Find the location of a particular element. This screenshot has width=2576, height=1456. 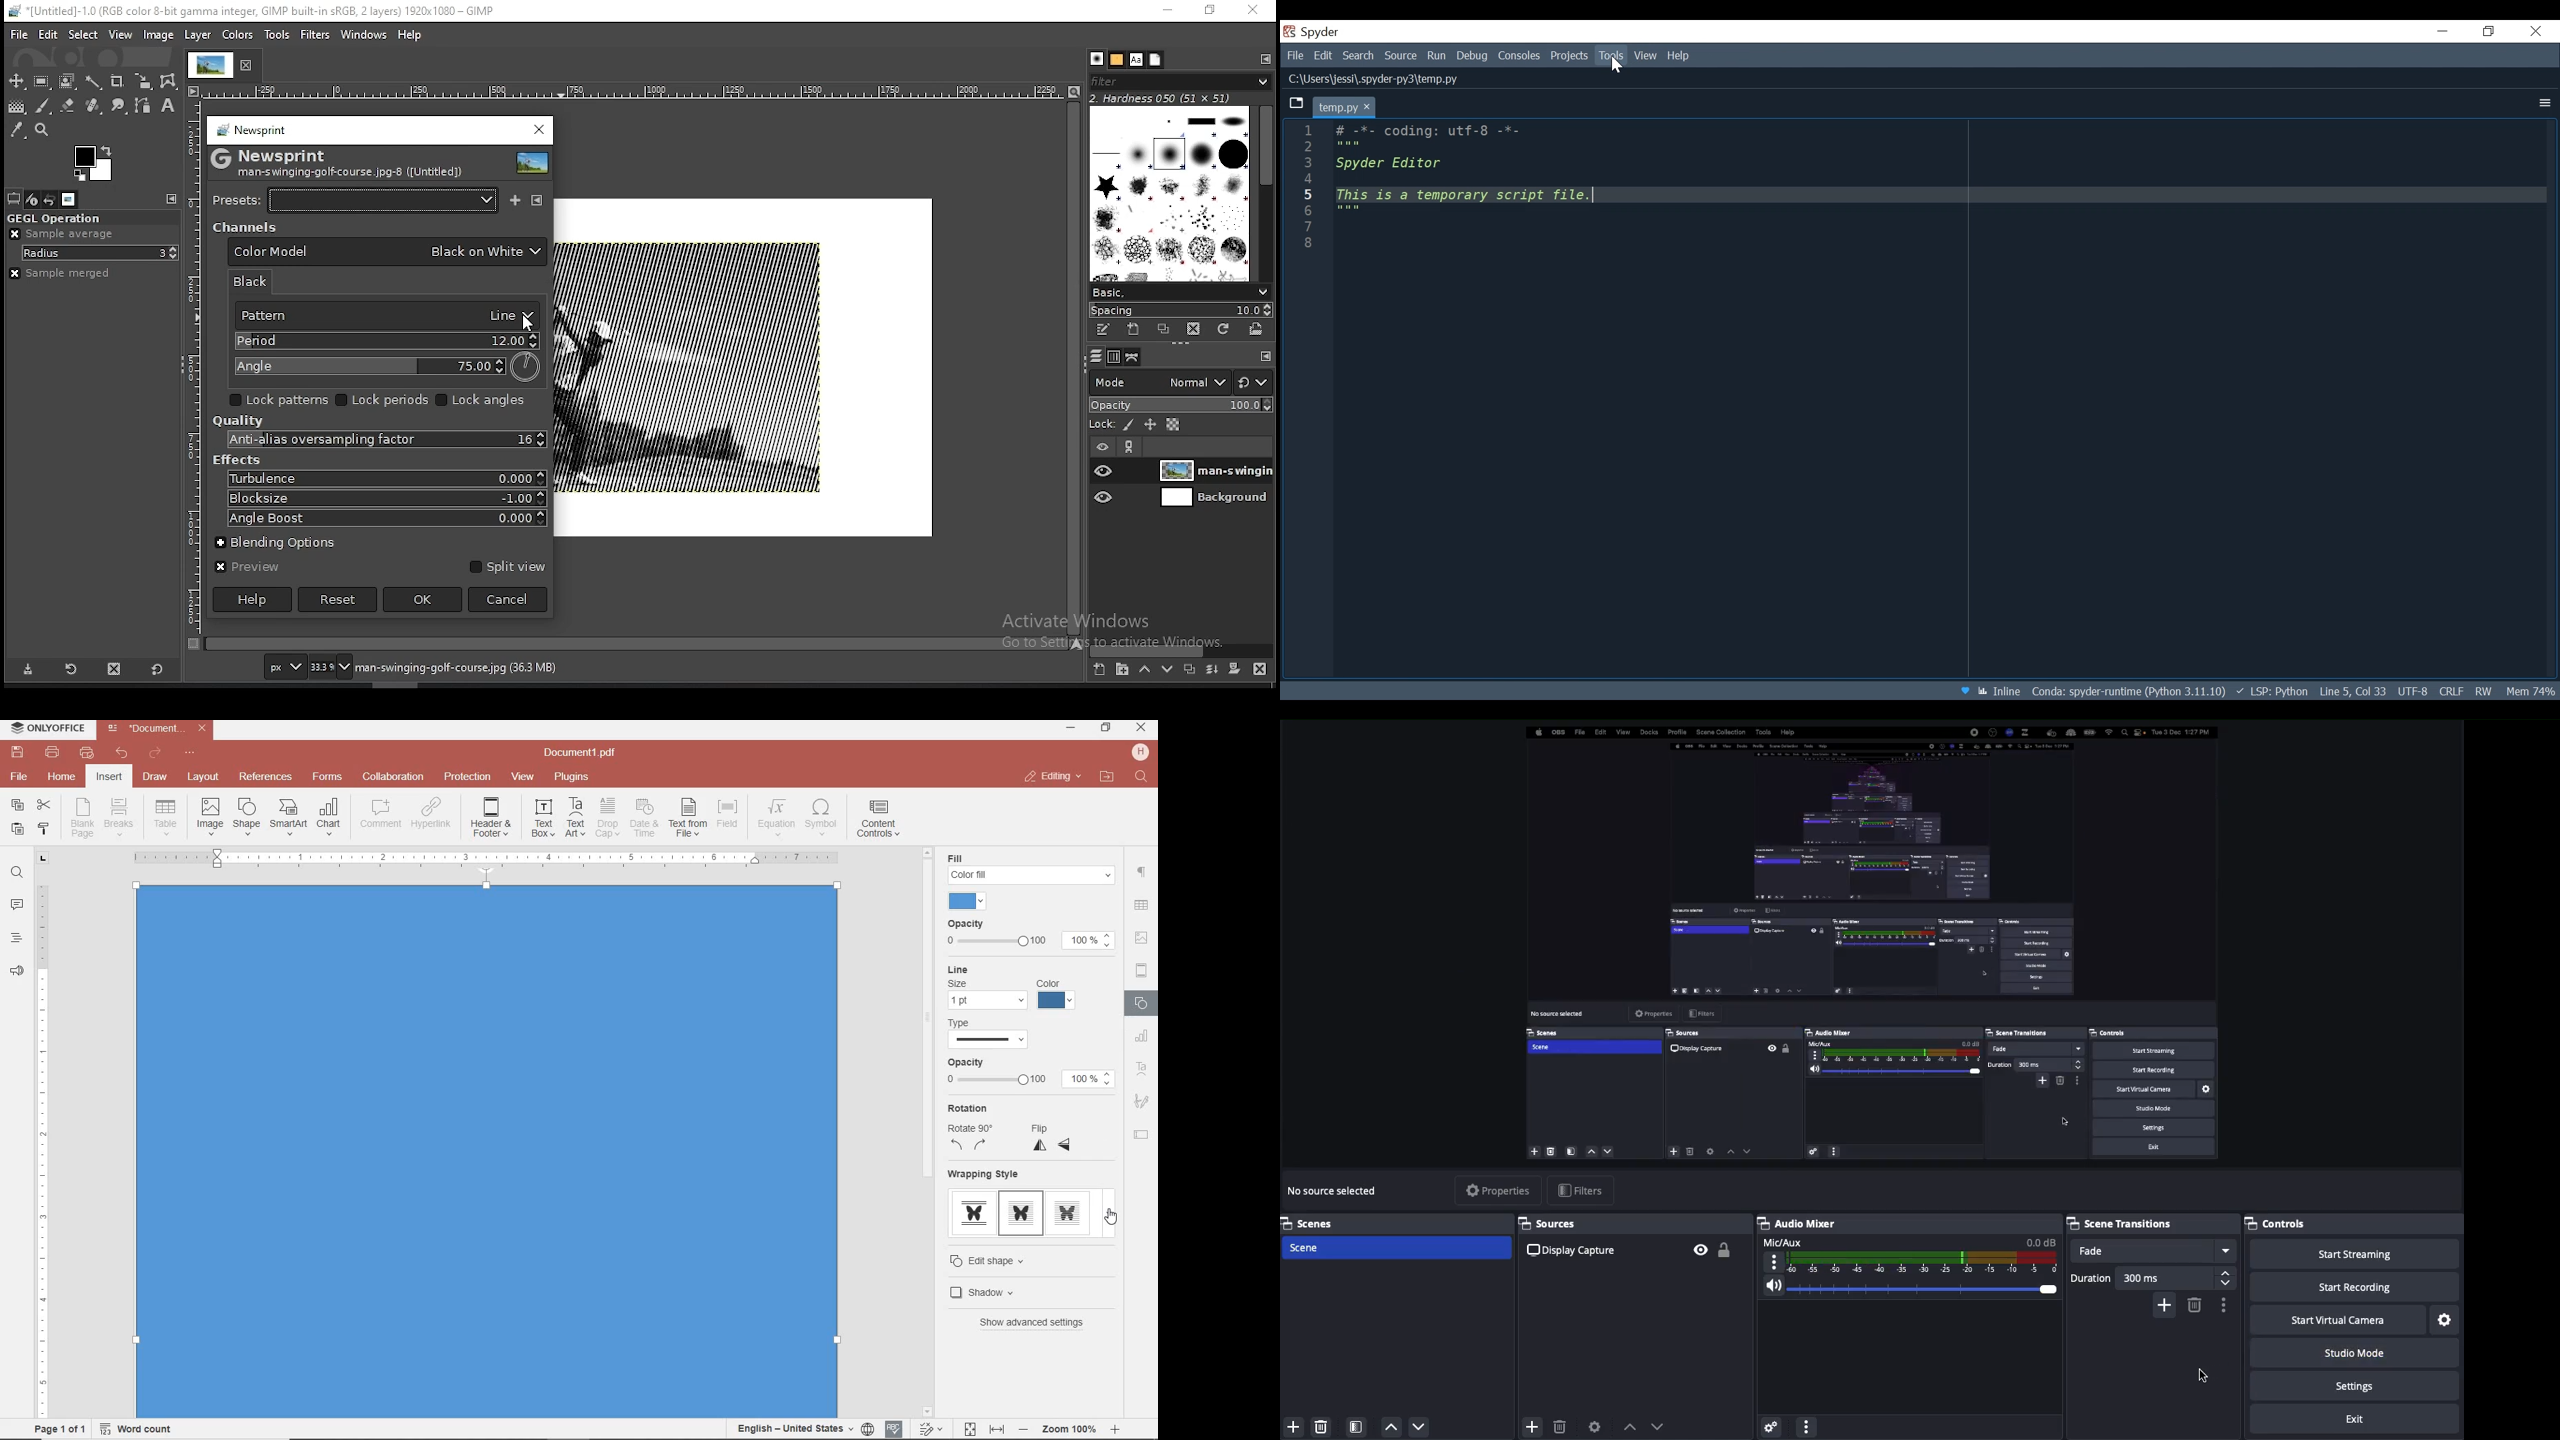

minimize is located at coordinates (1072, 728).